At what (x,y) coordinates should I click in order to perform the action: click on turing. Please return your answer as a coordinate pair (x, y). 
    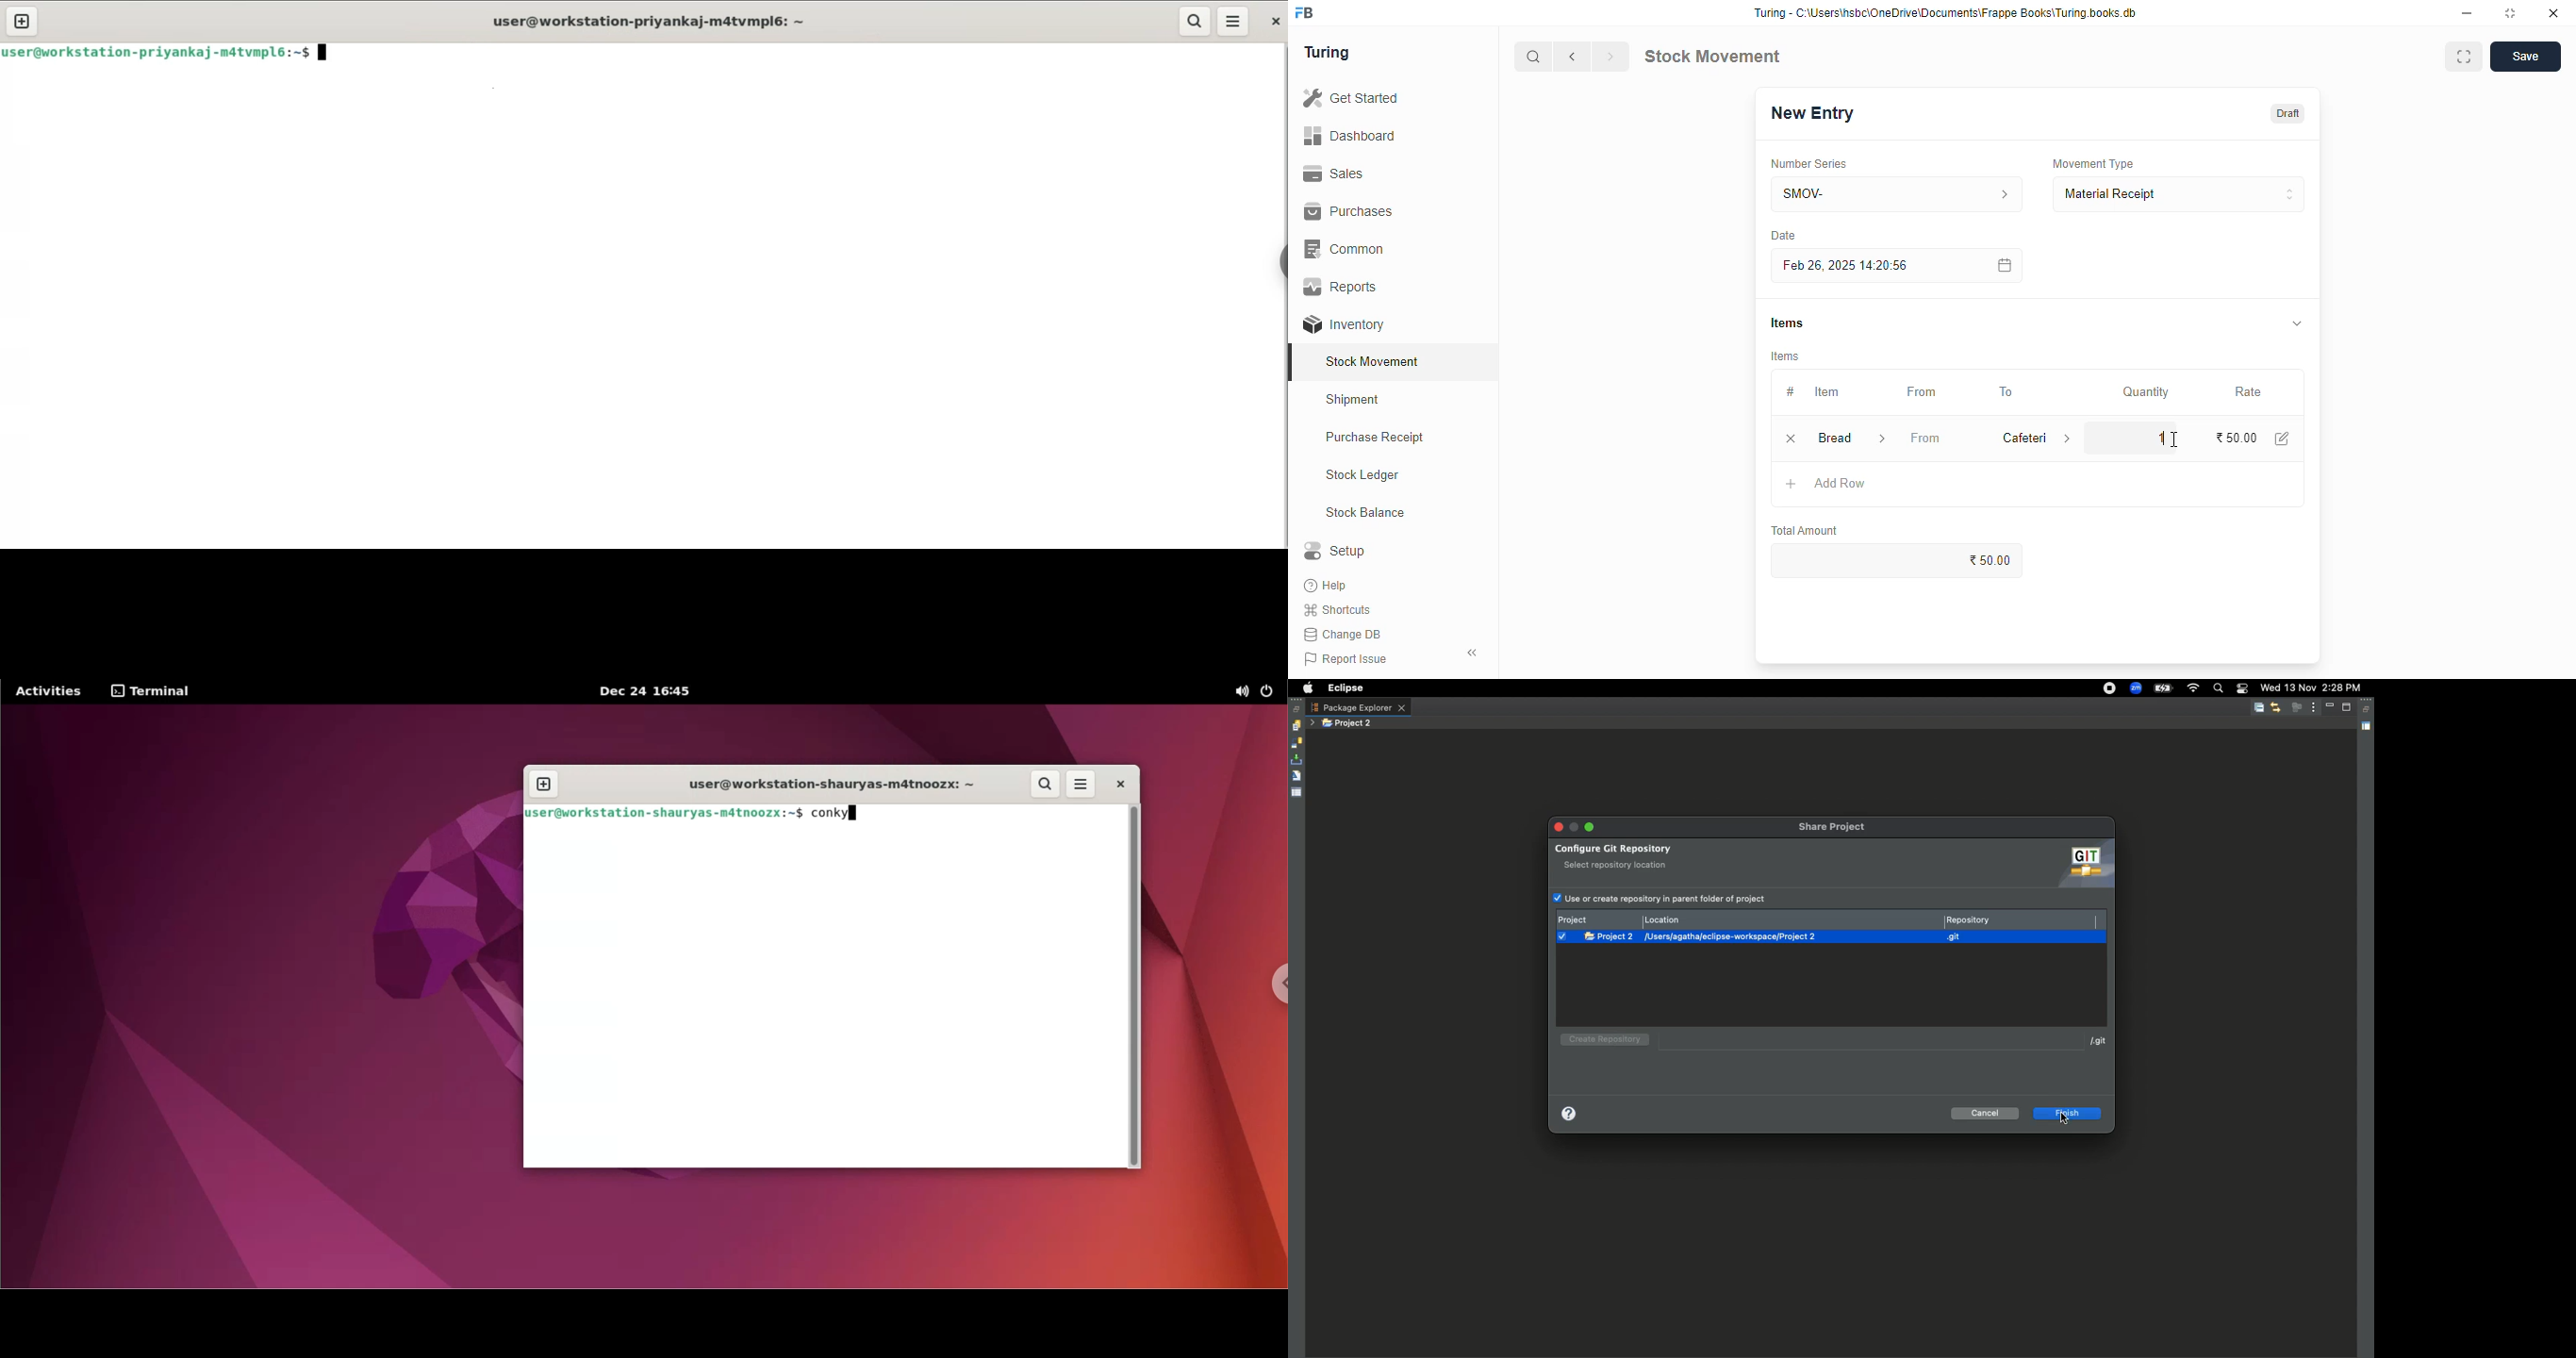
    Looking at the image, I should click on (1328, 53).